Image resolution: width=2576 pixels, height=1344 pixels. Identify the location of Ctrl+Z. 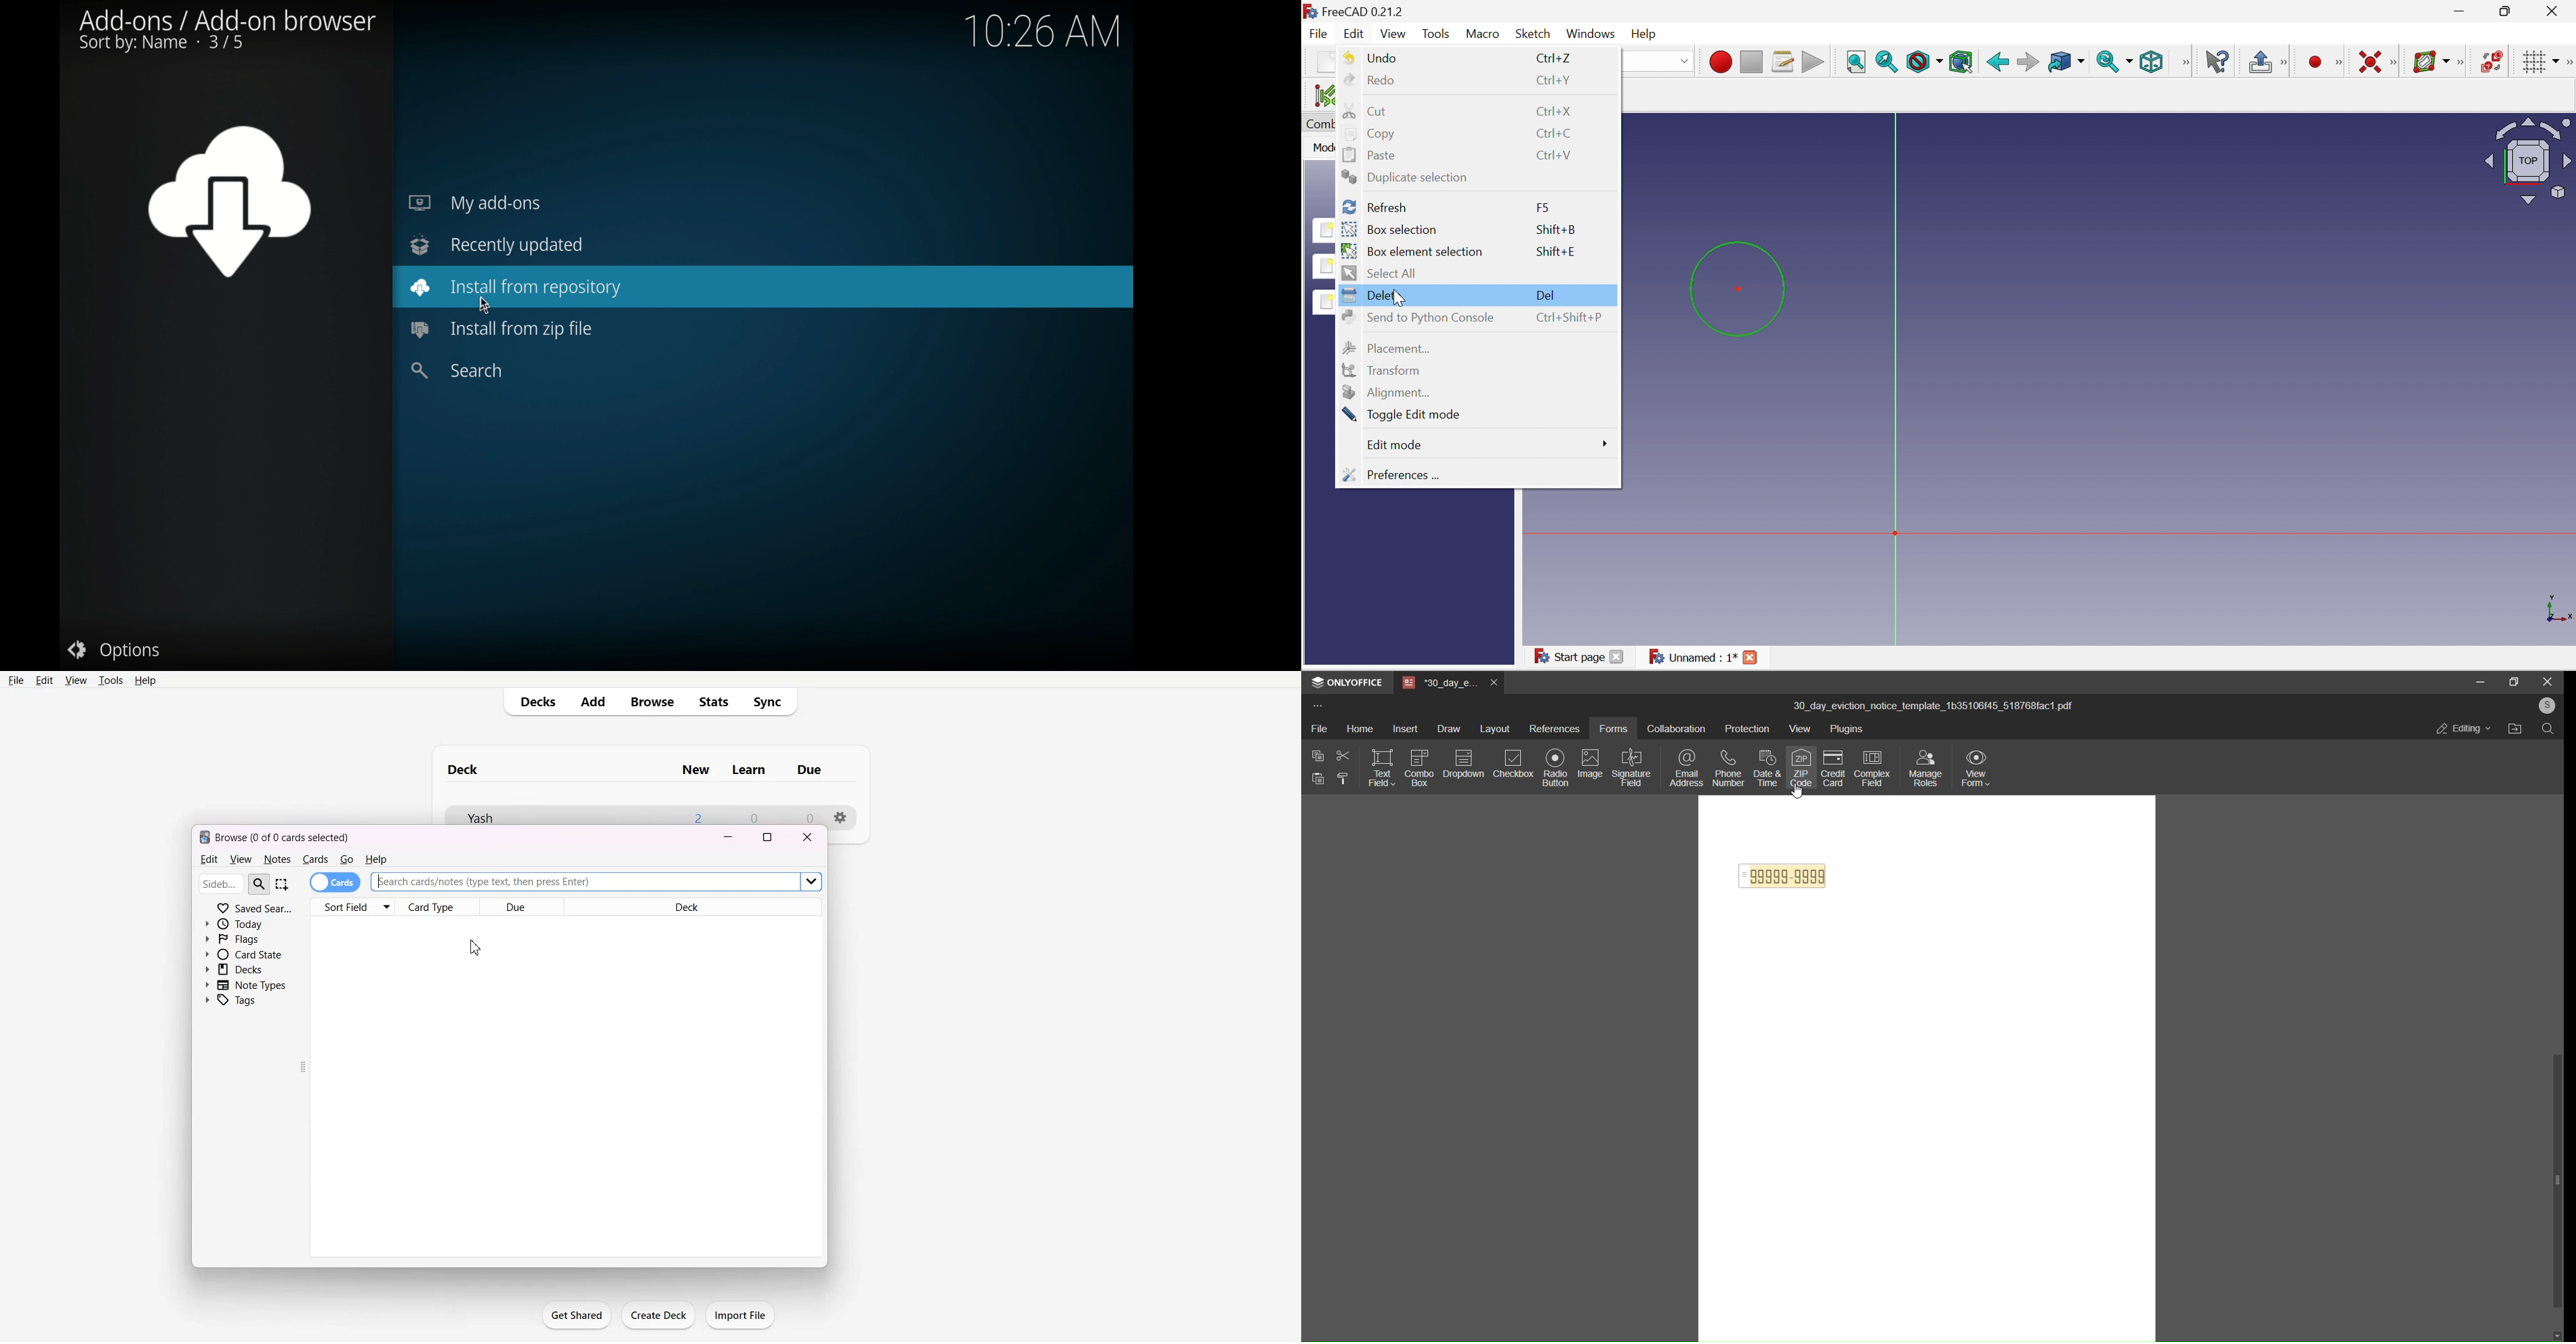
(1556, 58).